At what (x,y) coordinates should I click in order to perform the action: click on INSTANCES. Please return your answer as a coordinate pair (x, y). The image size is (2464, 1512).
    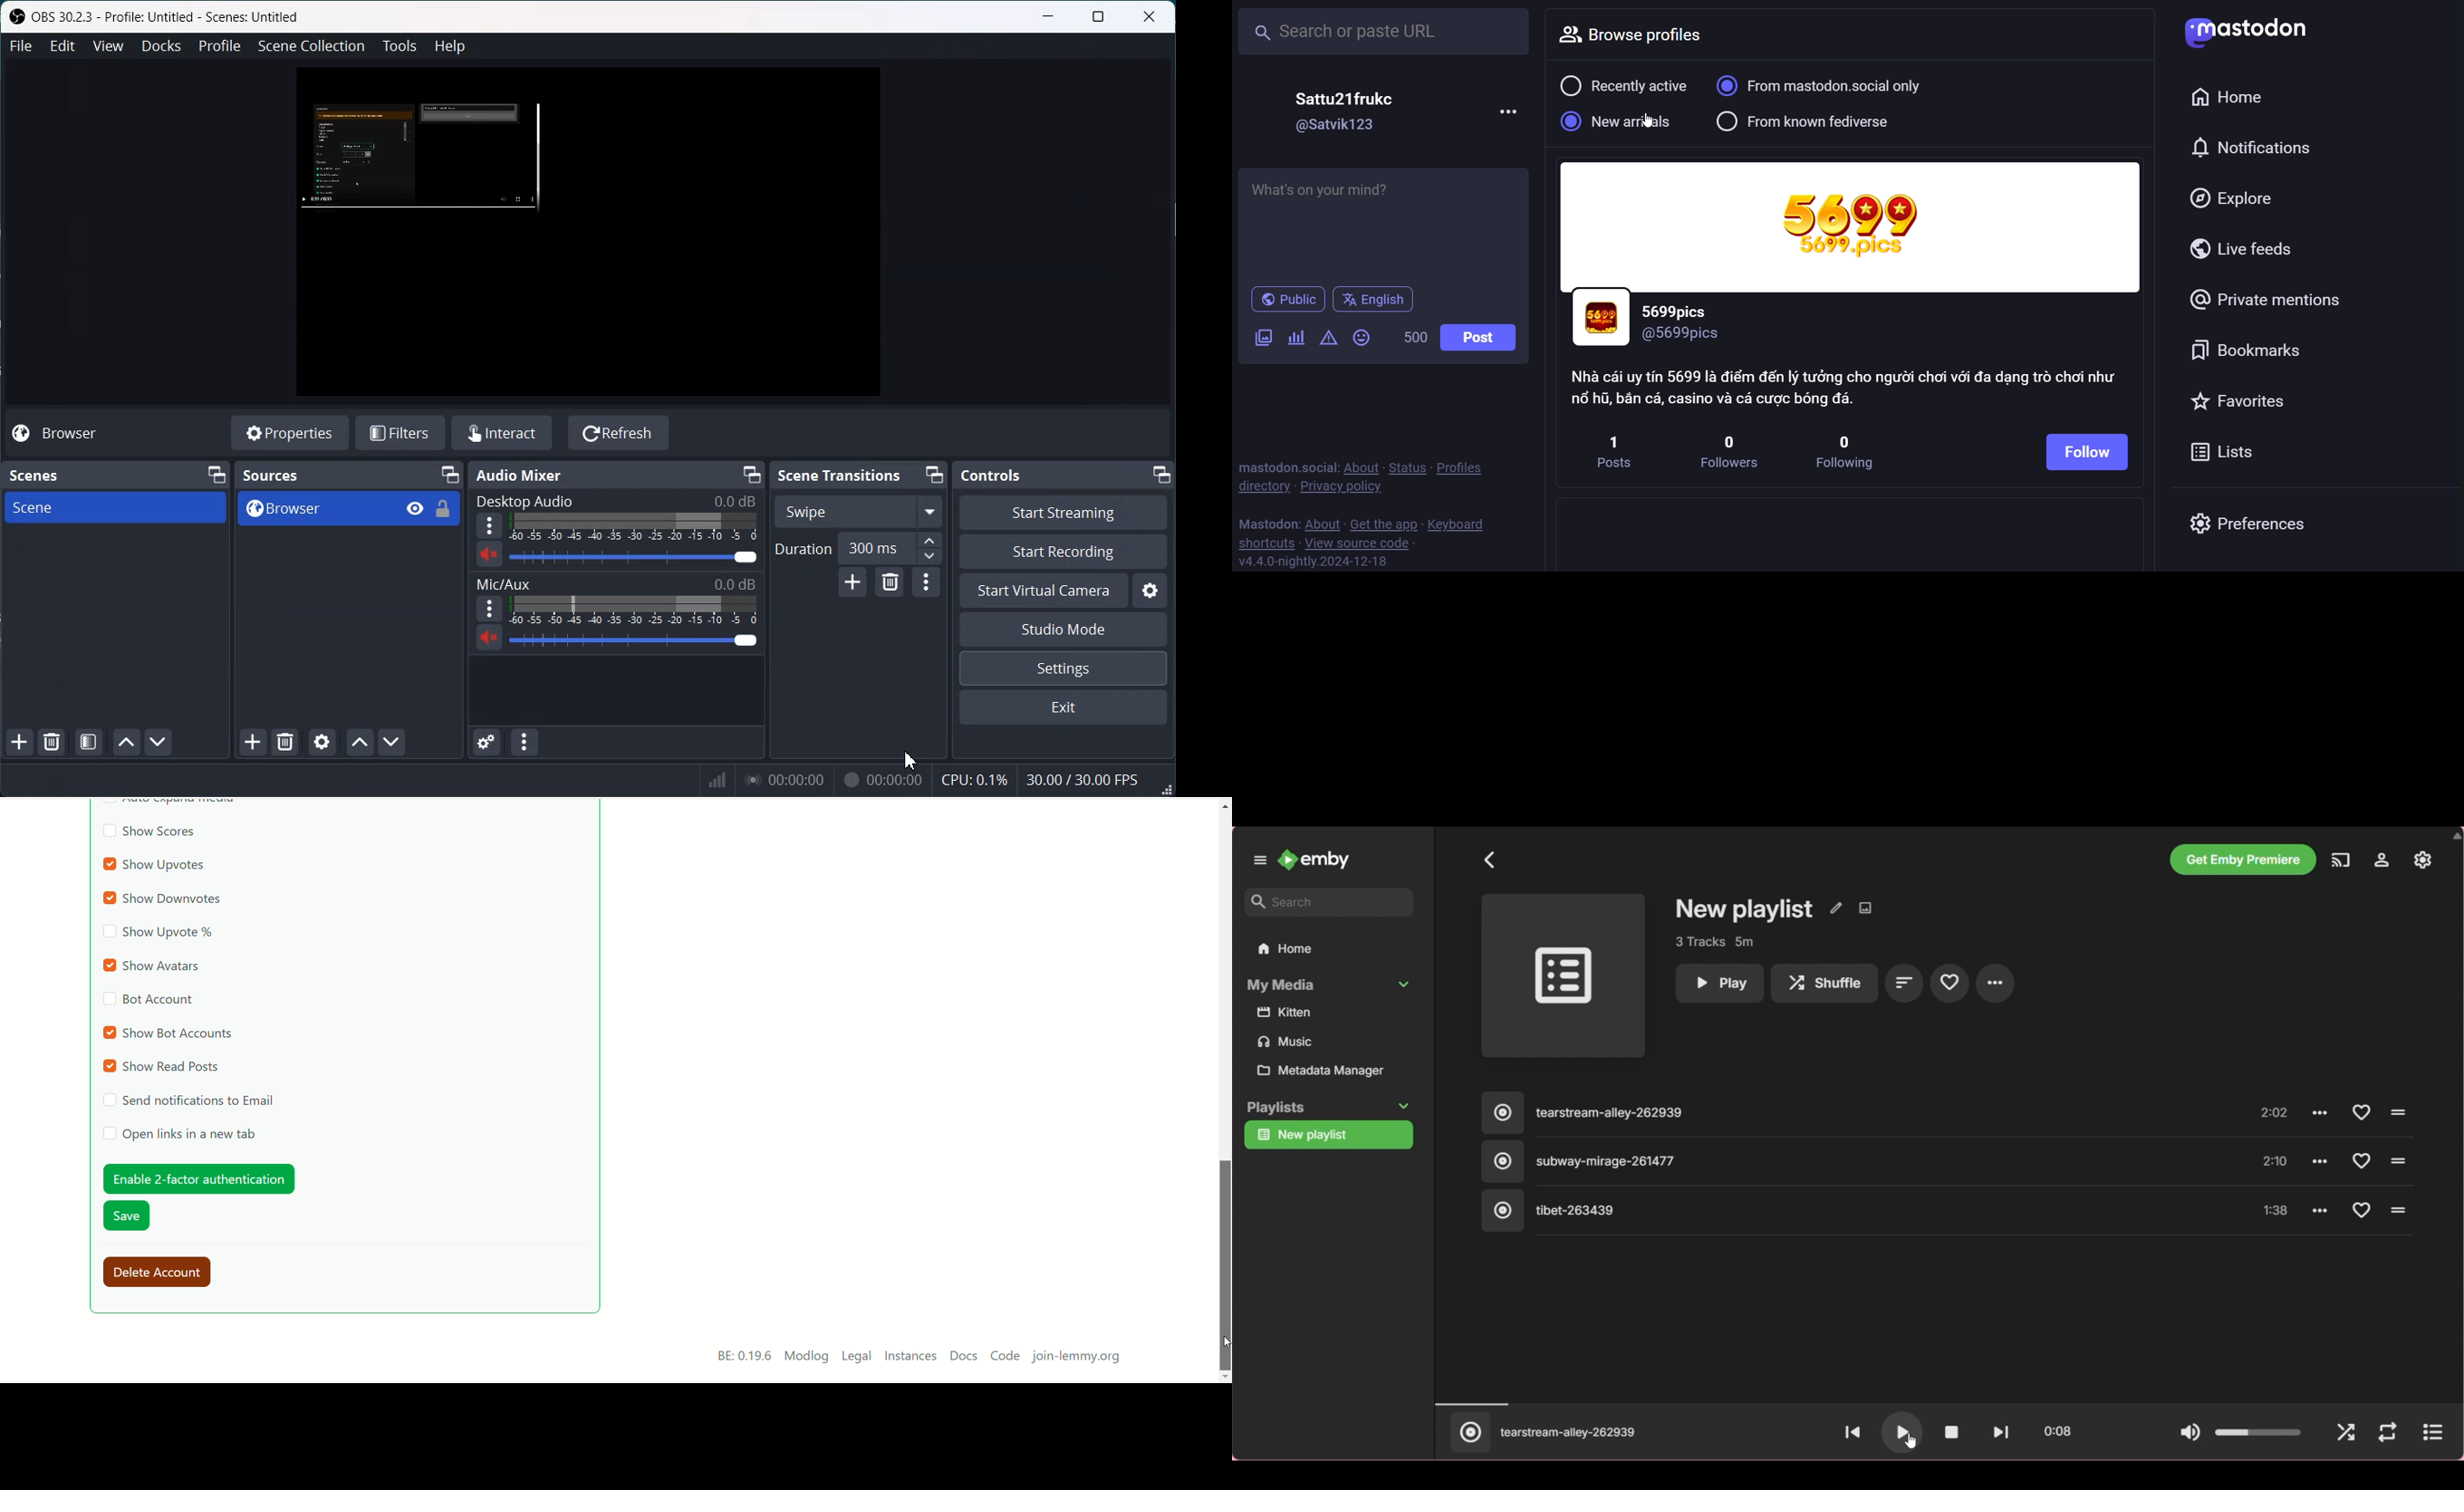
    Looking at the image, I should click on (913, 1358).